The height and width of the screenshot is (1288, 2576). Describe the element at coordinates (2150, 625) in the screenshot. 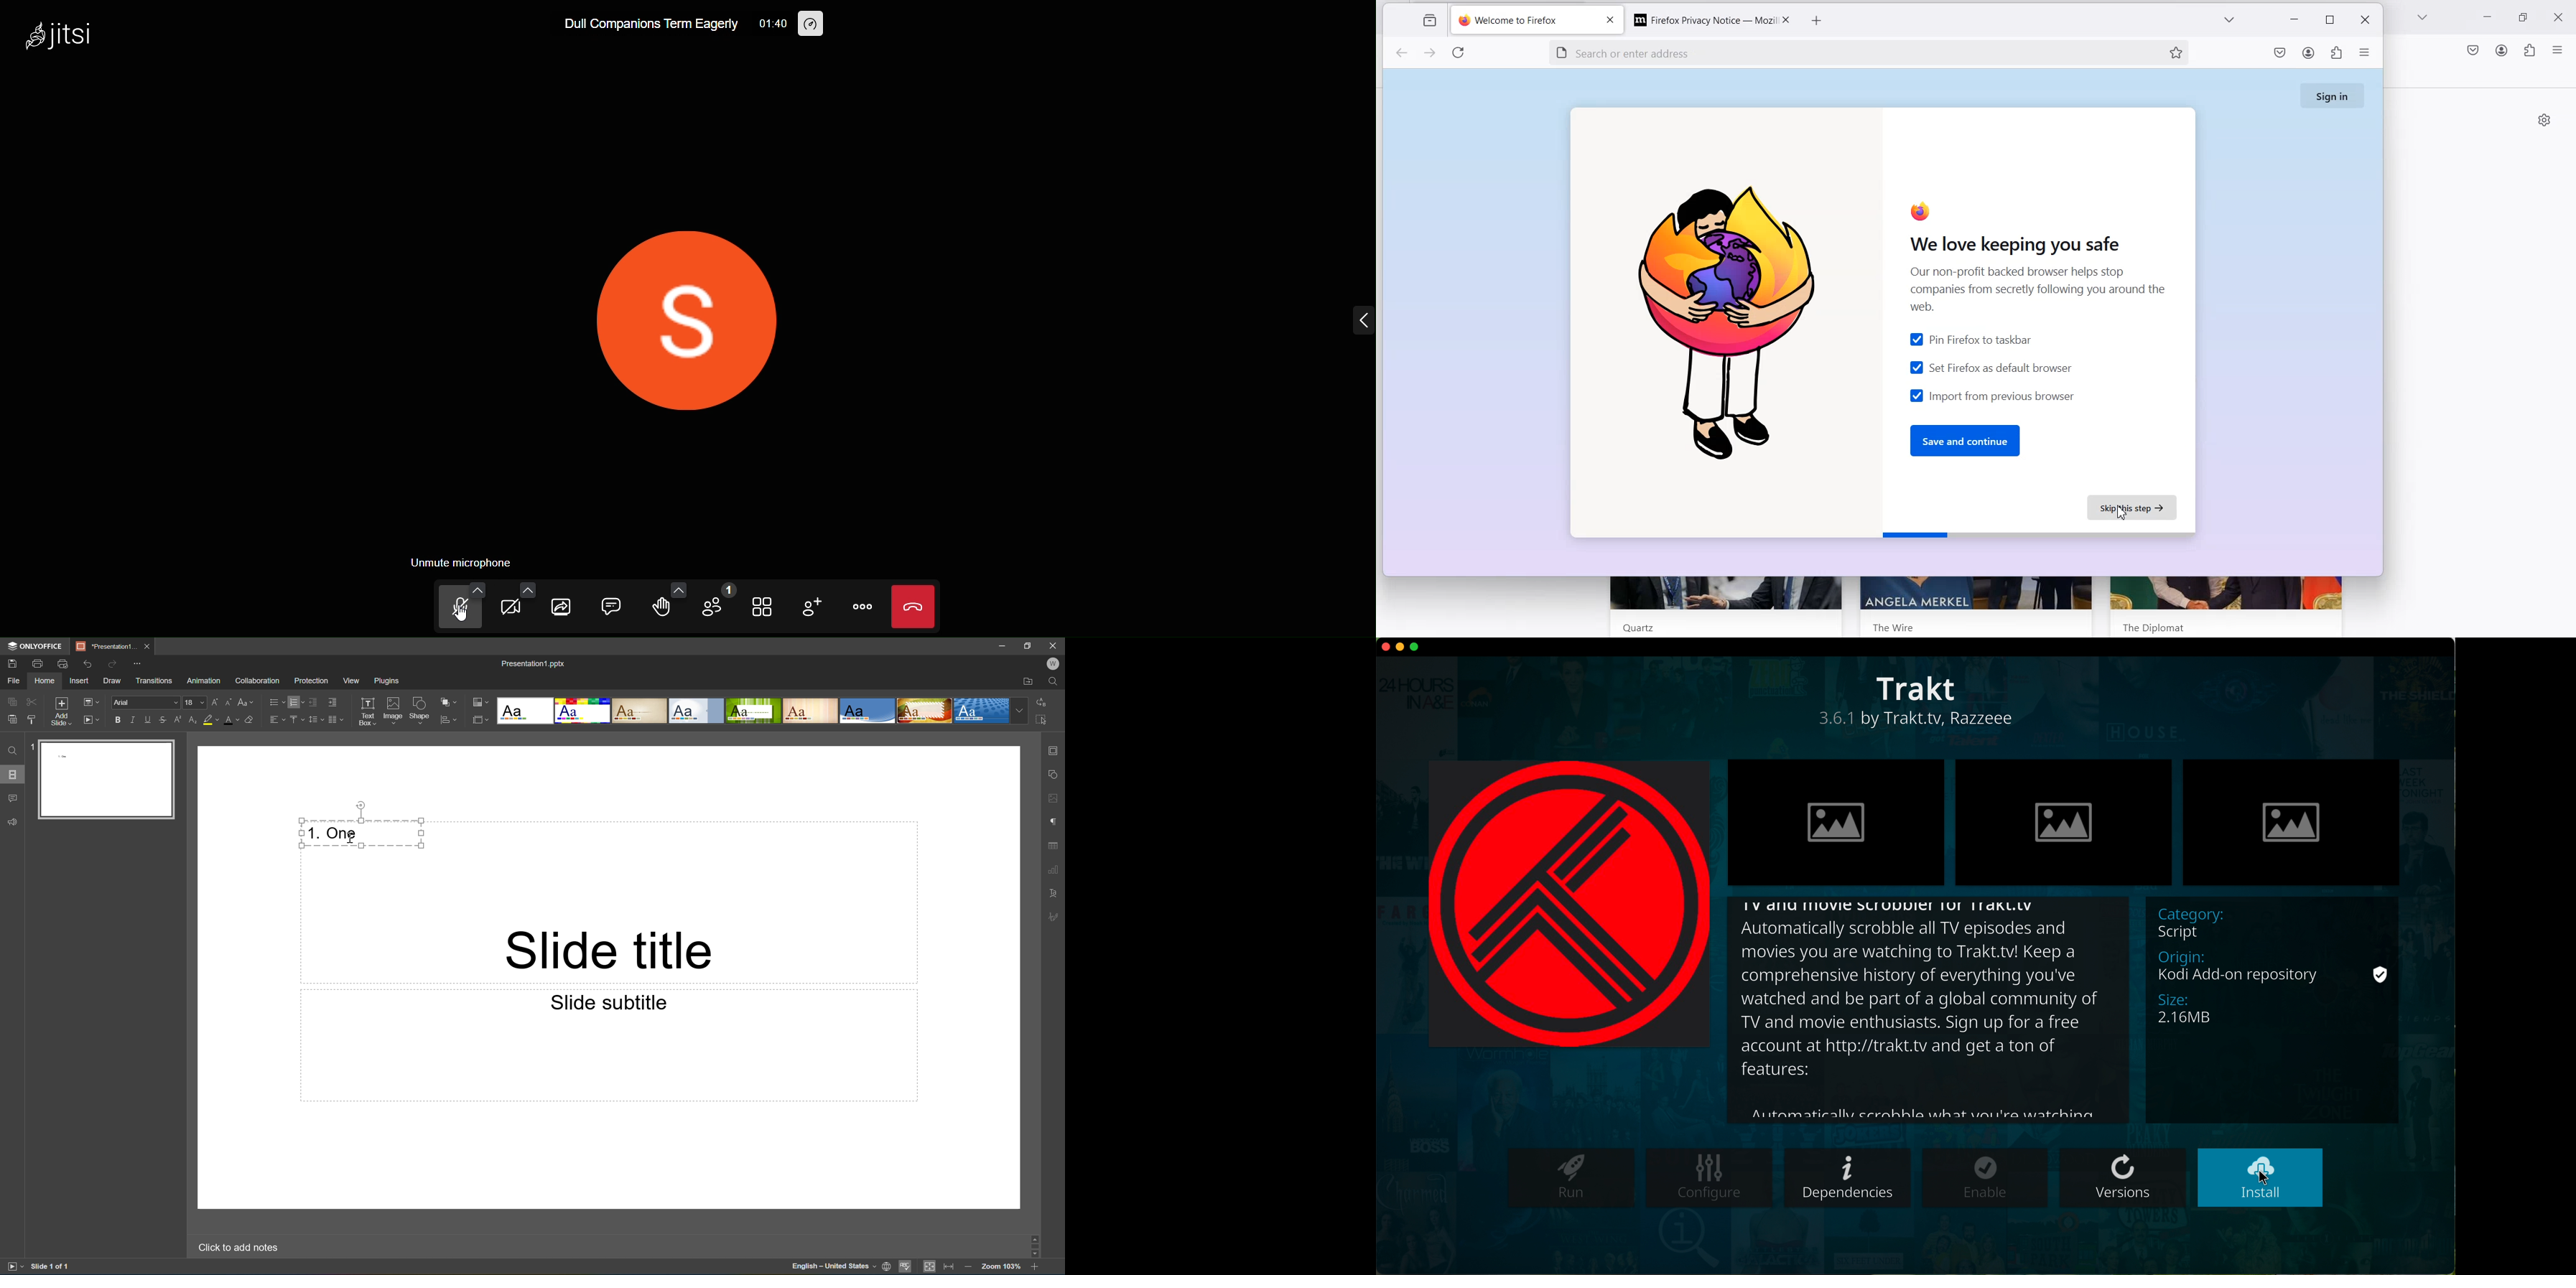

I see `The Dipolomat` at that location.